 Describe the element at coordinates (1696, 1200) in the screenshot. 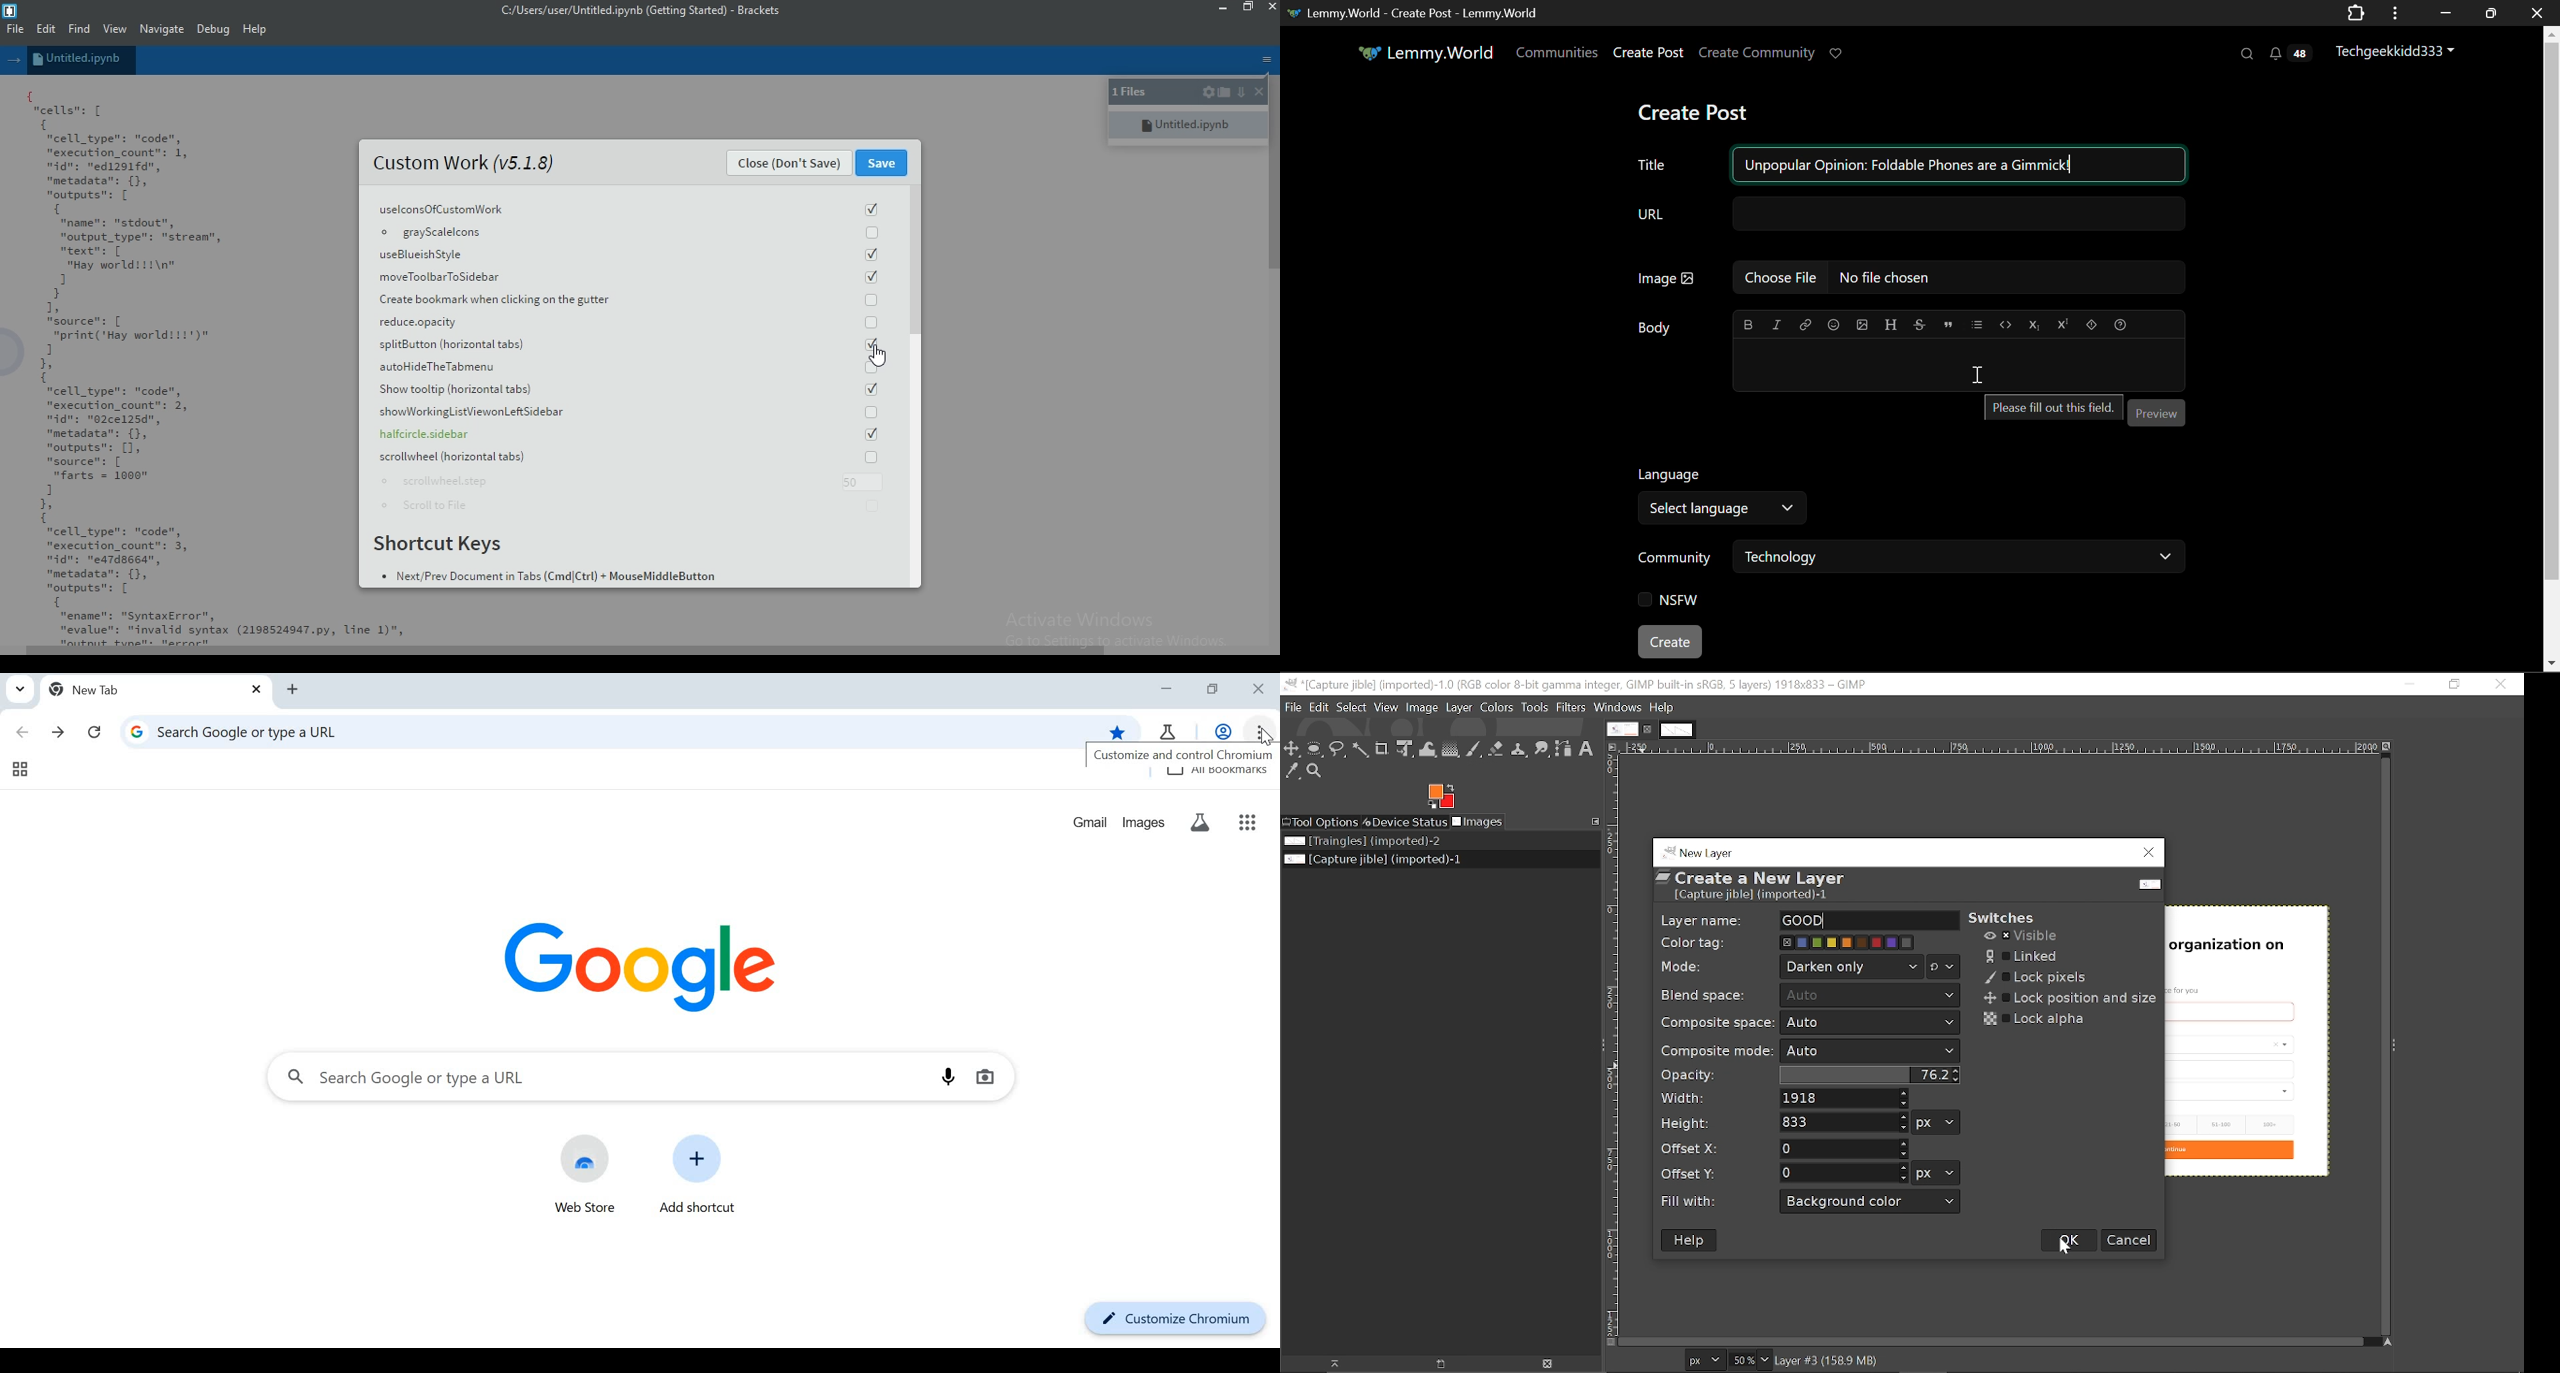

I see `Fill with:` at that location.